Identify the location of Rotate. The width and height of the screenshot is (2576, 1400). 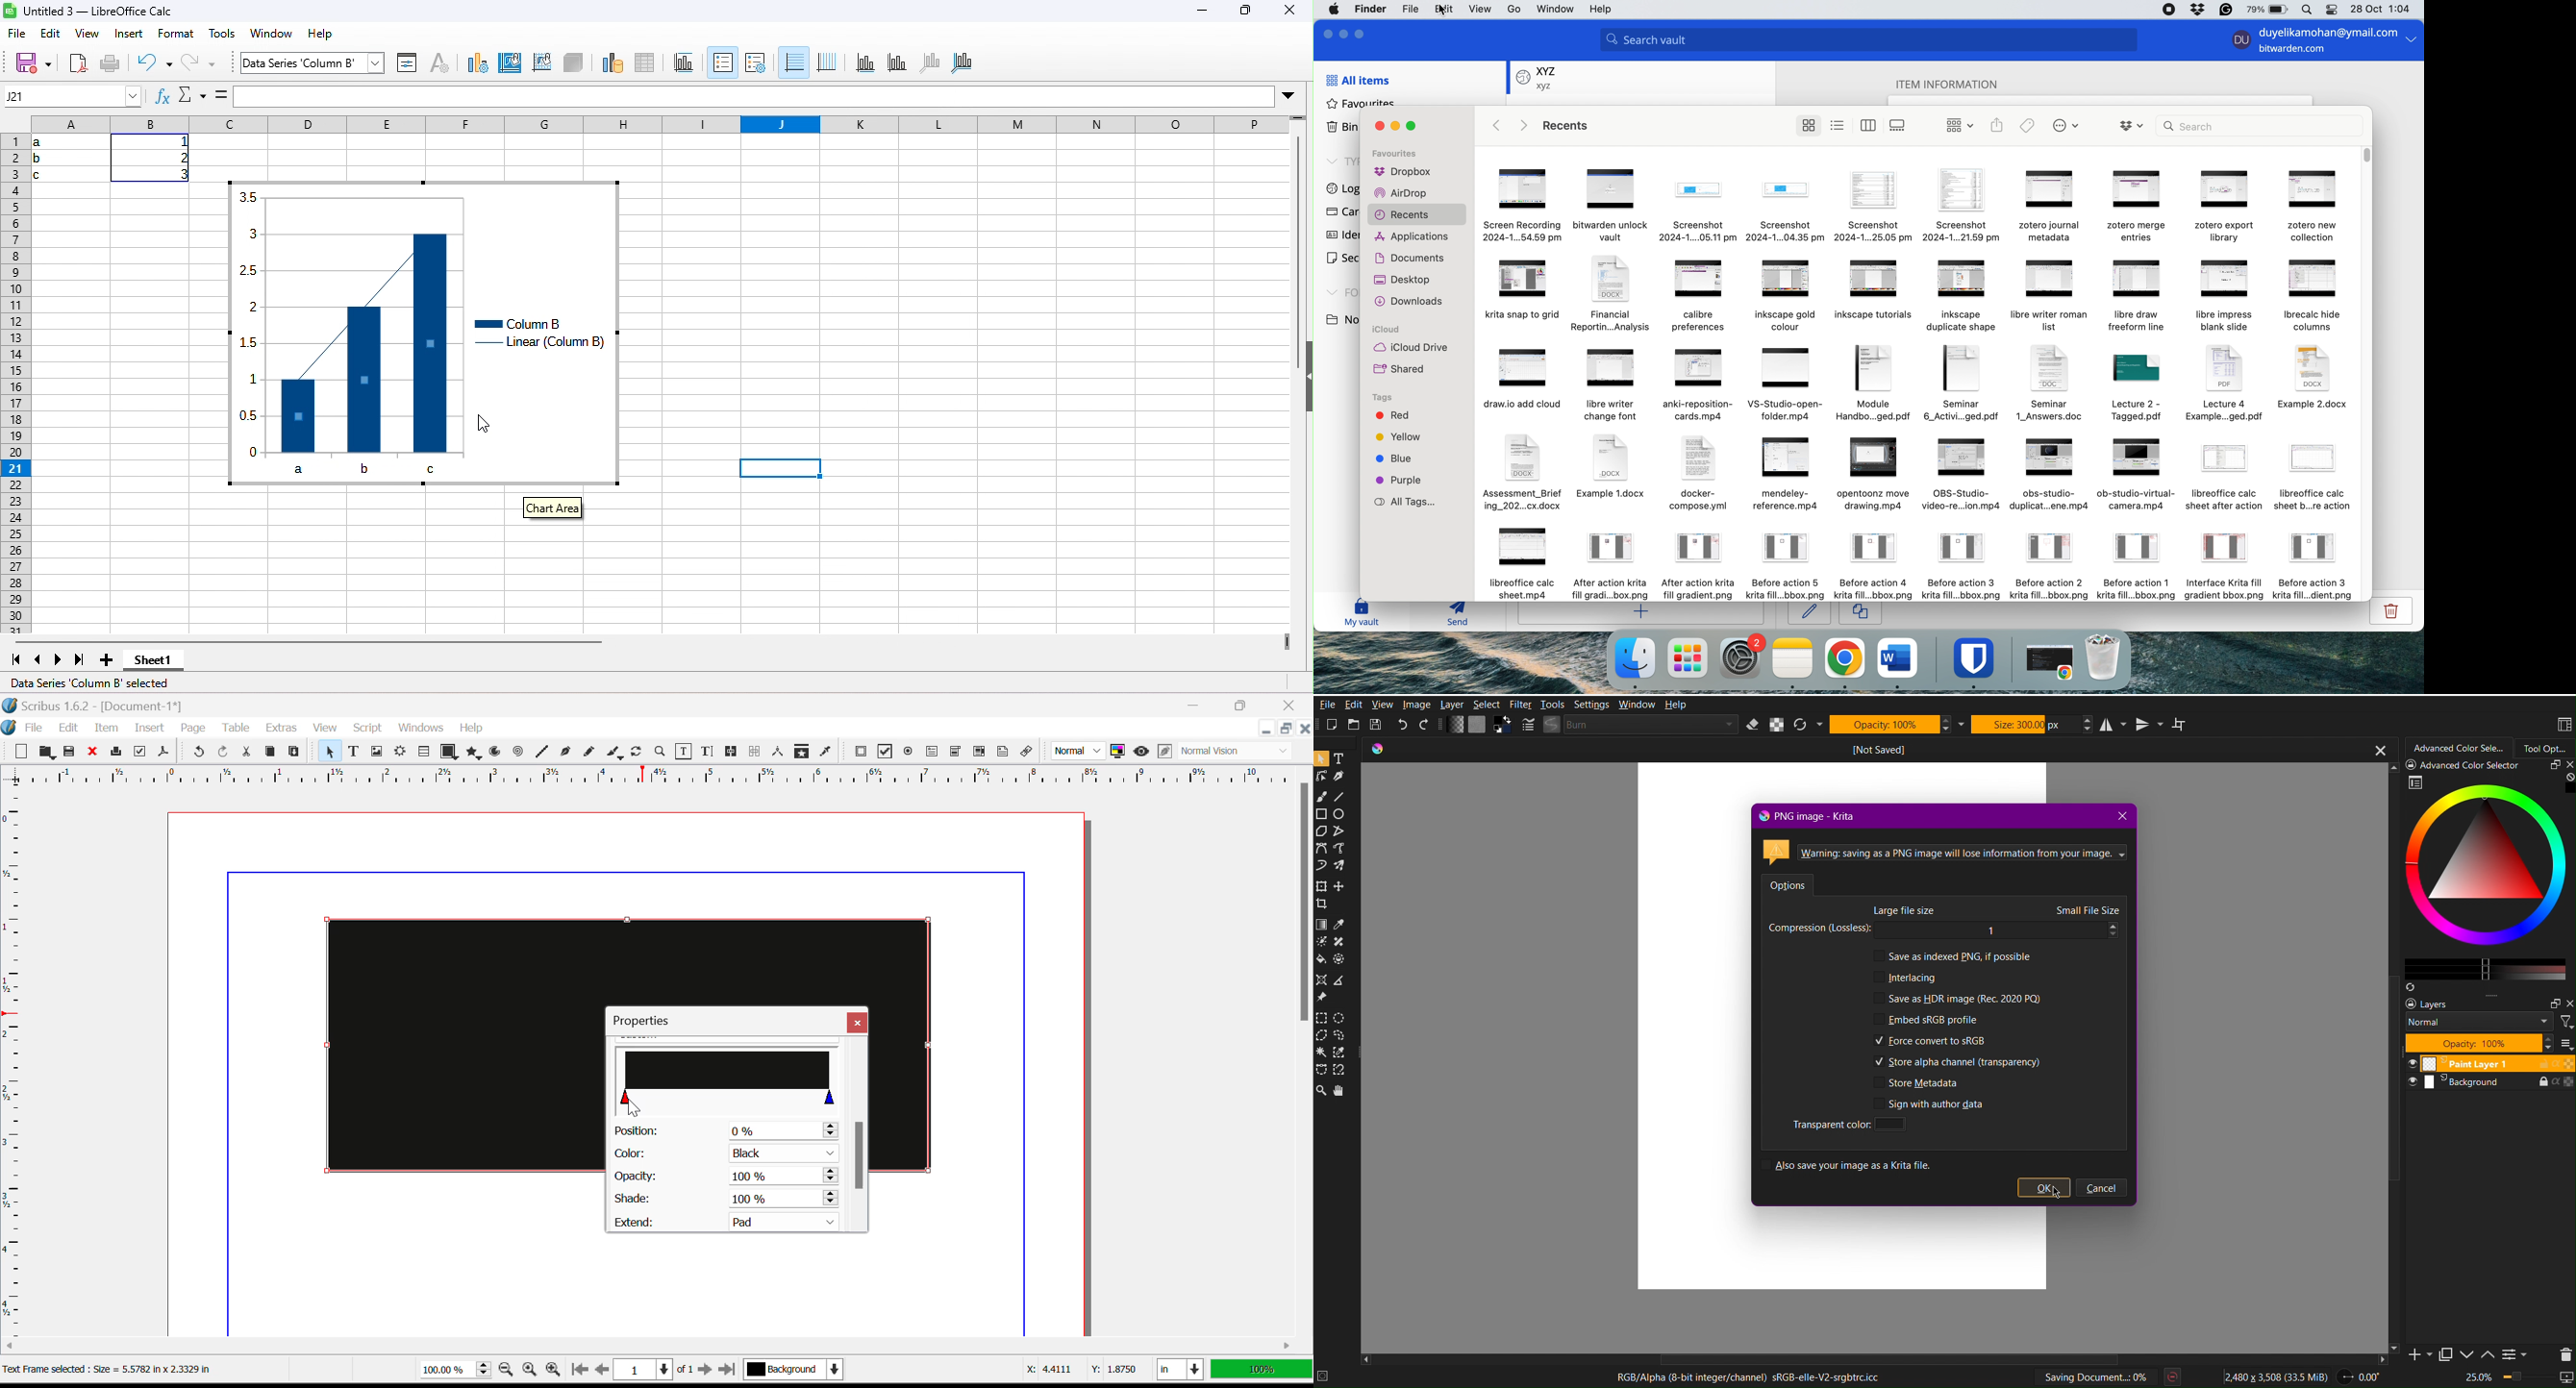
(637, 751).